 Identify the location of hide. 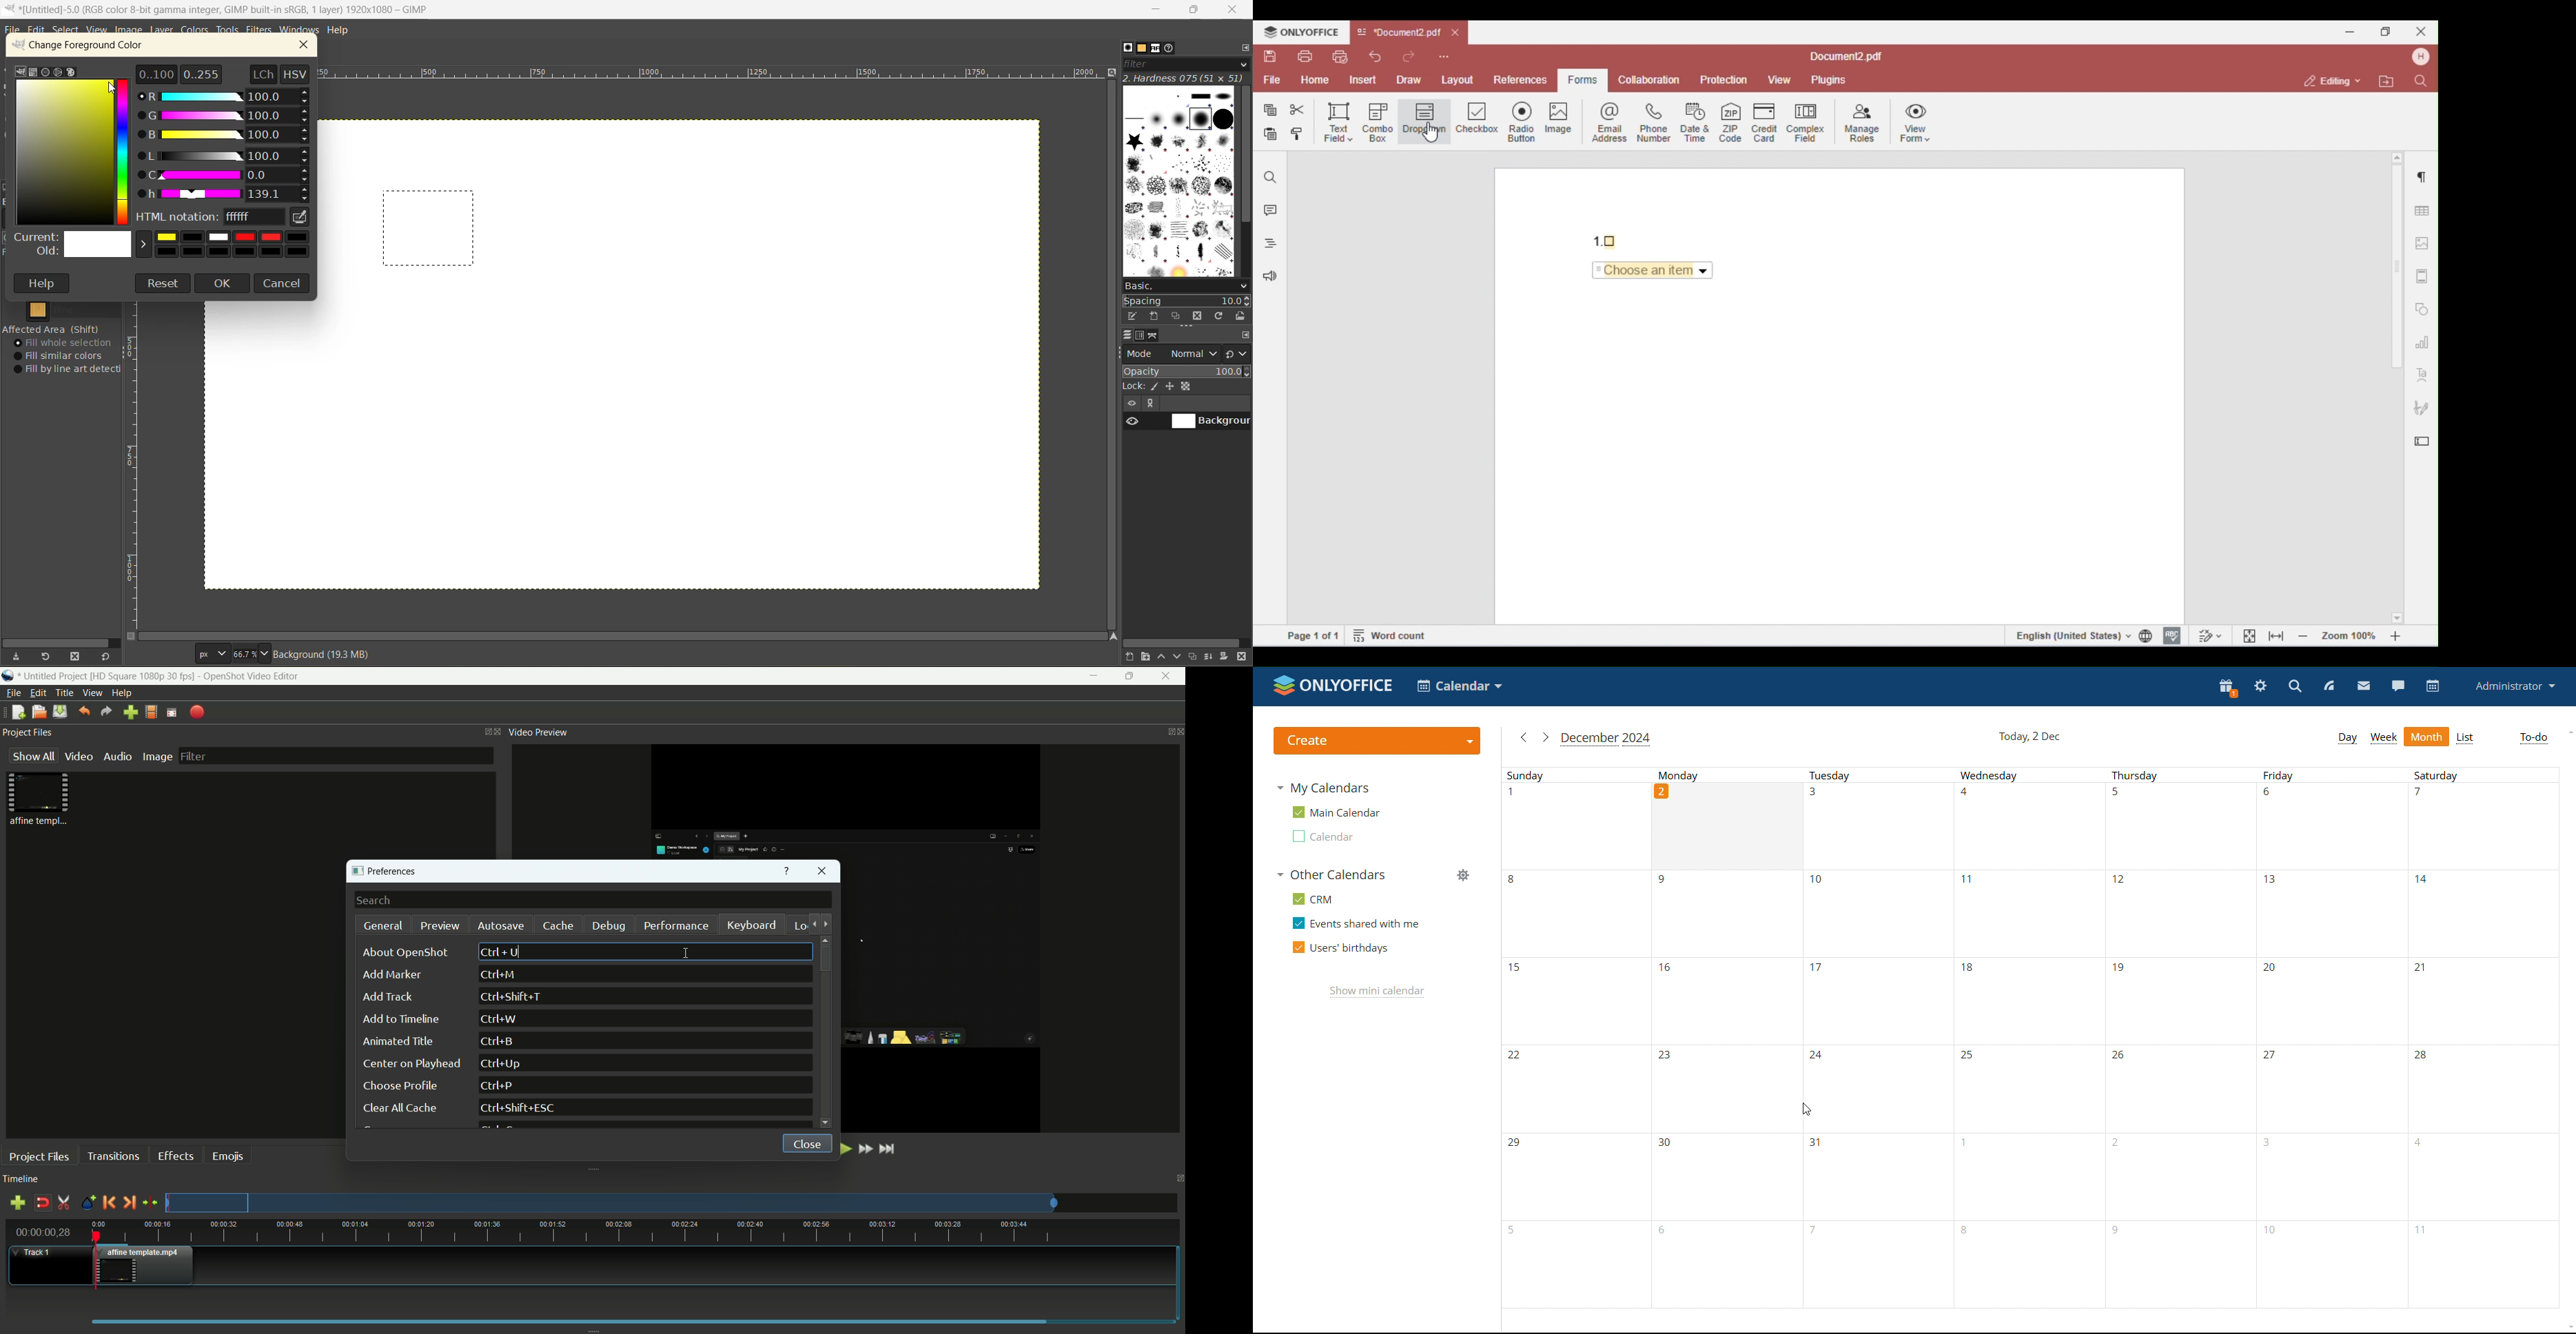
(1131, 404).